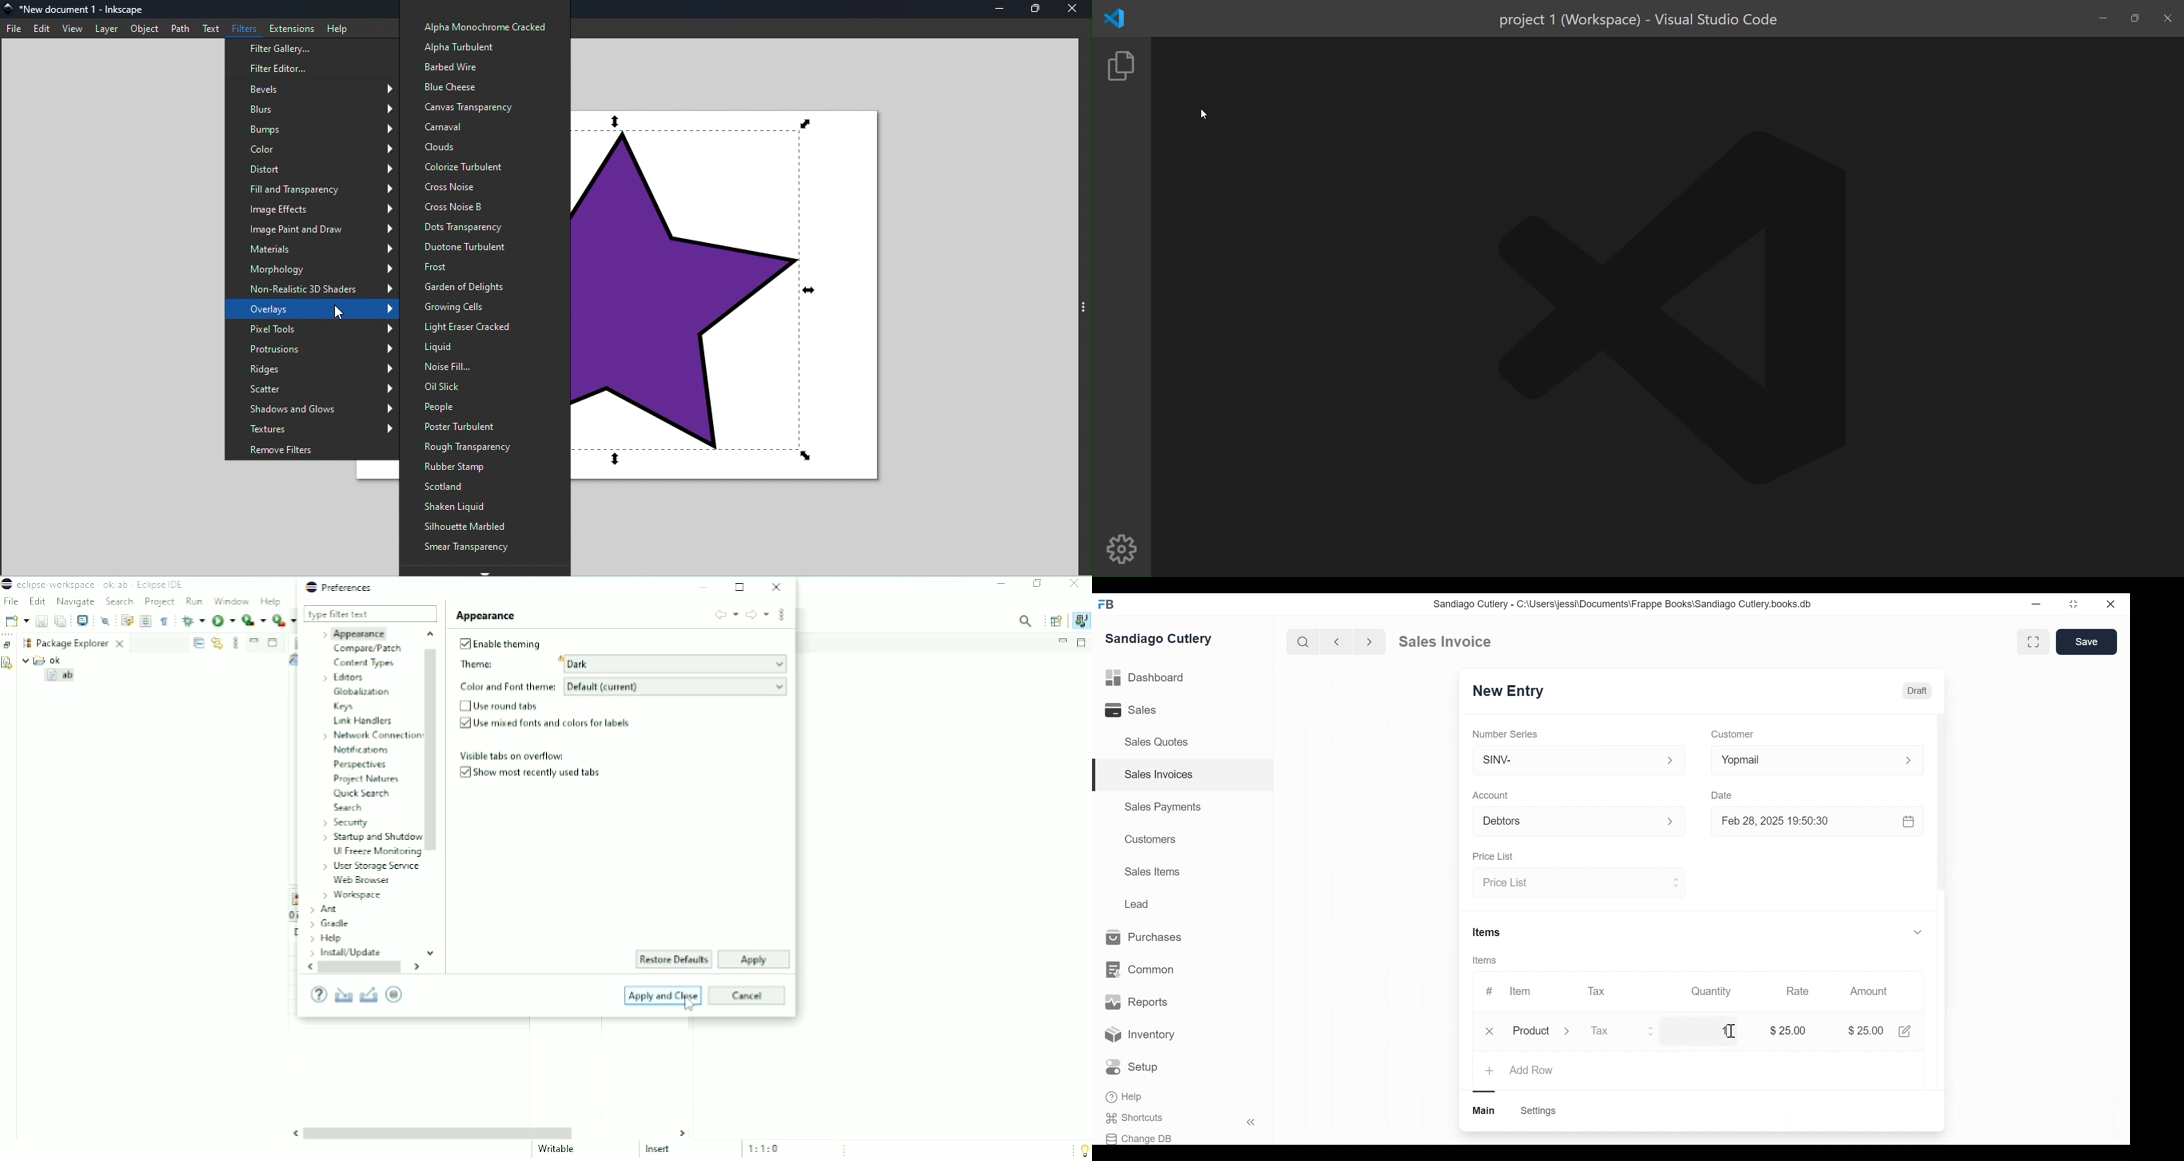 The height and width of the screenshot is (1176, 2184). What do you see at coordinates (291, 26) in the screenshot?
I see `extensions` at bounding box center [291, 26].